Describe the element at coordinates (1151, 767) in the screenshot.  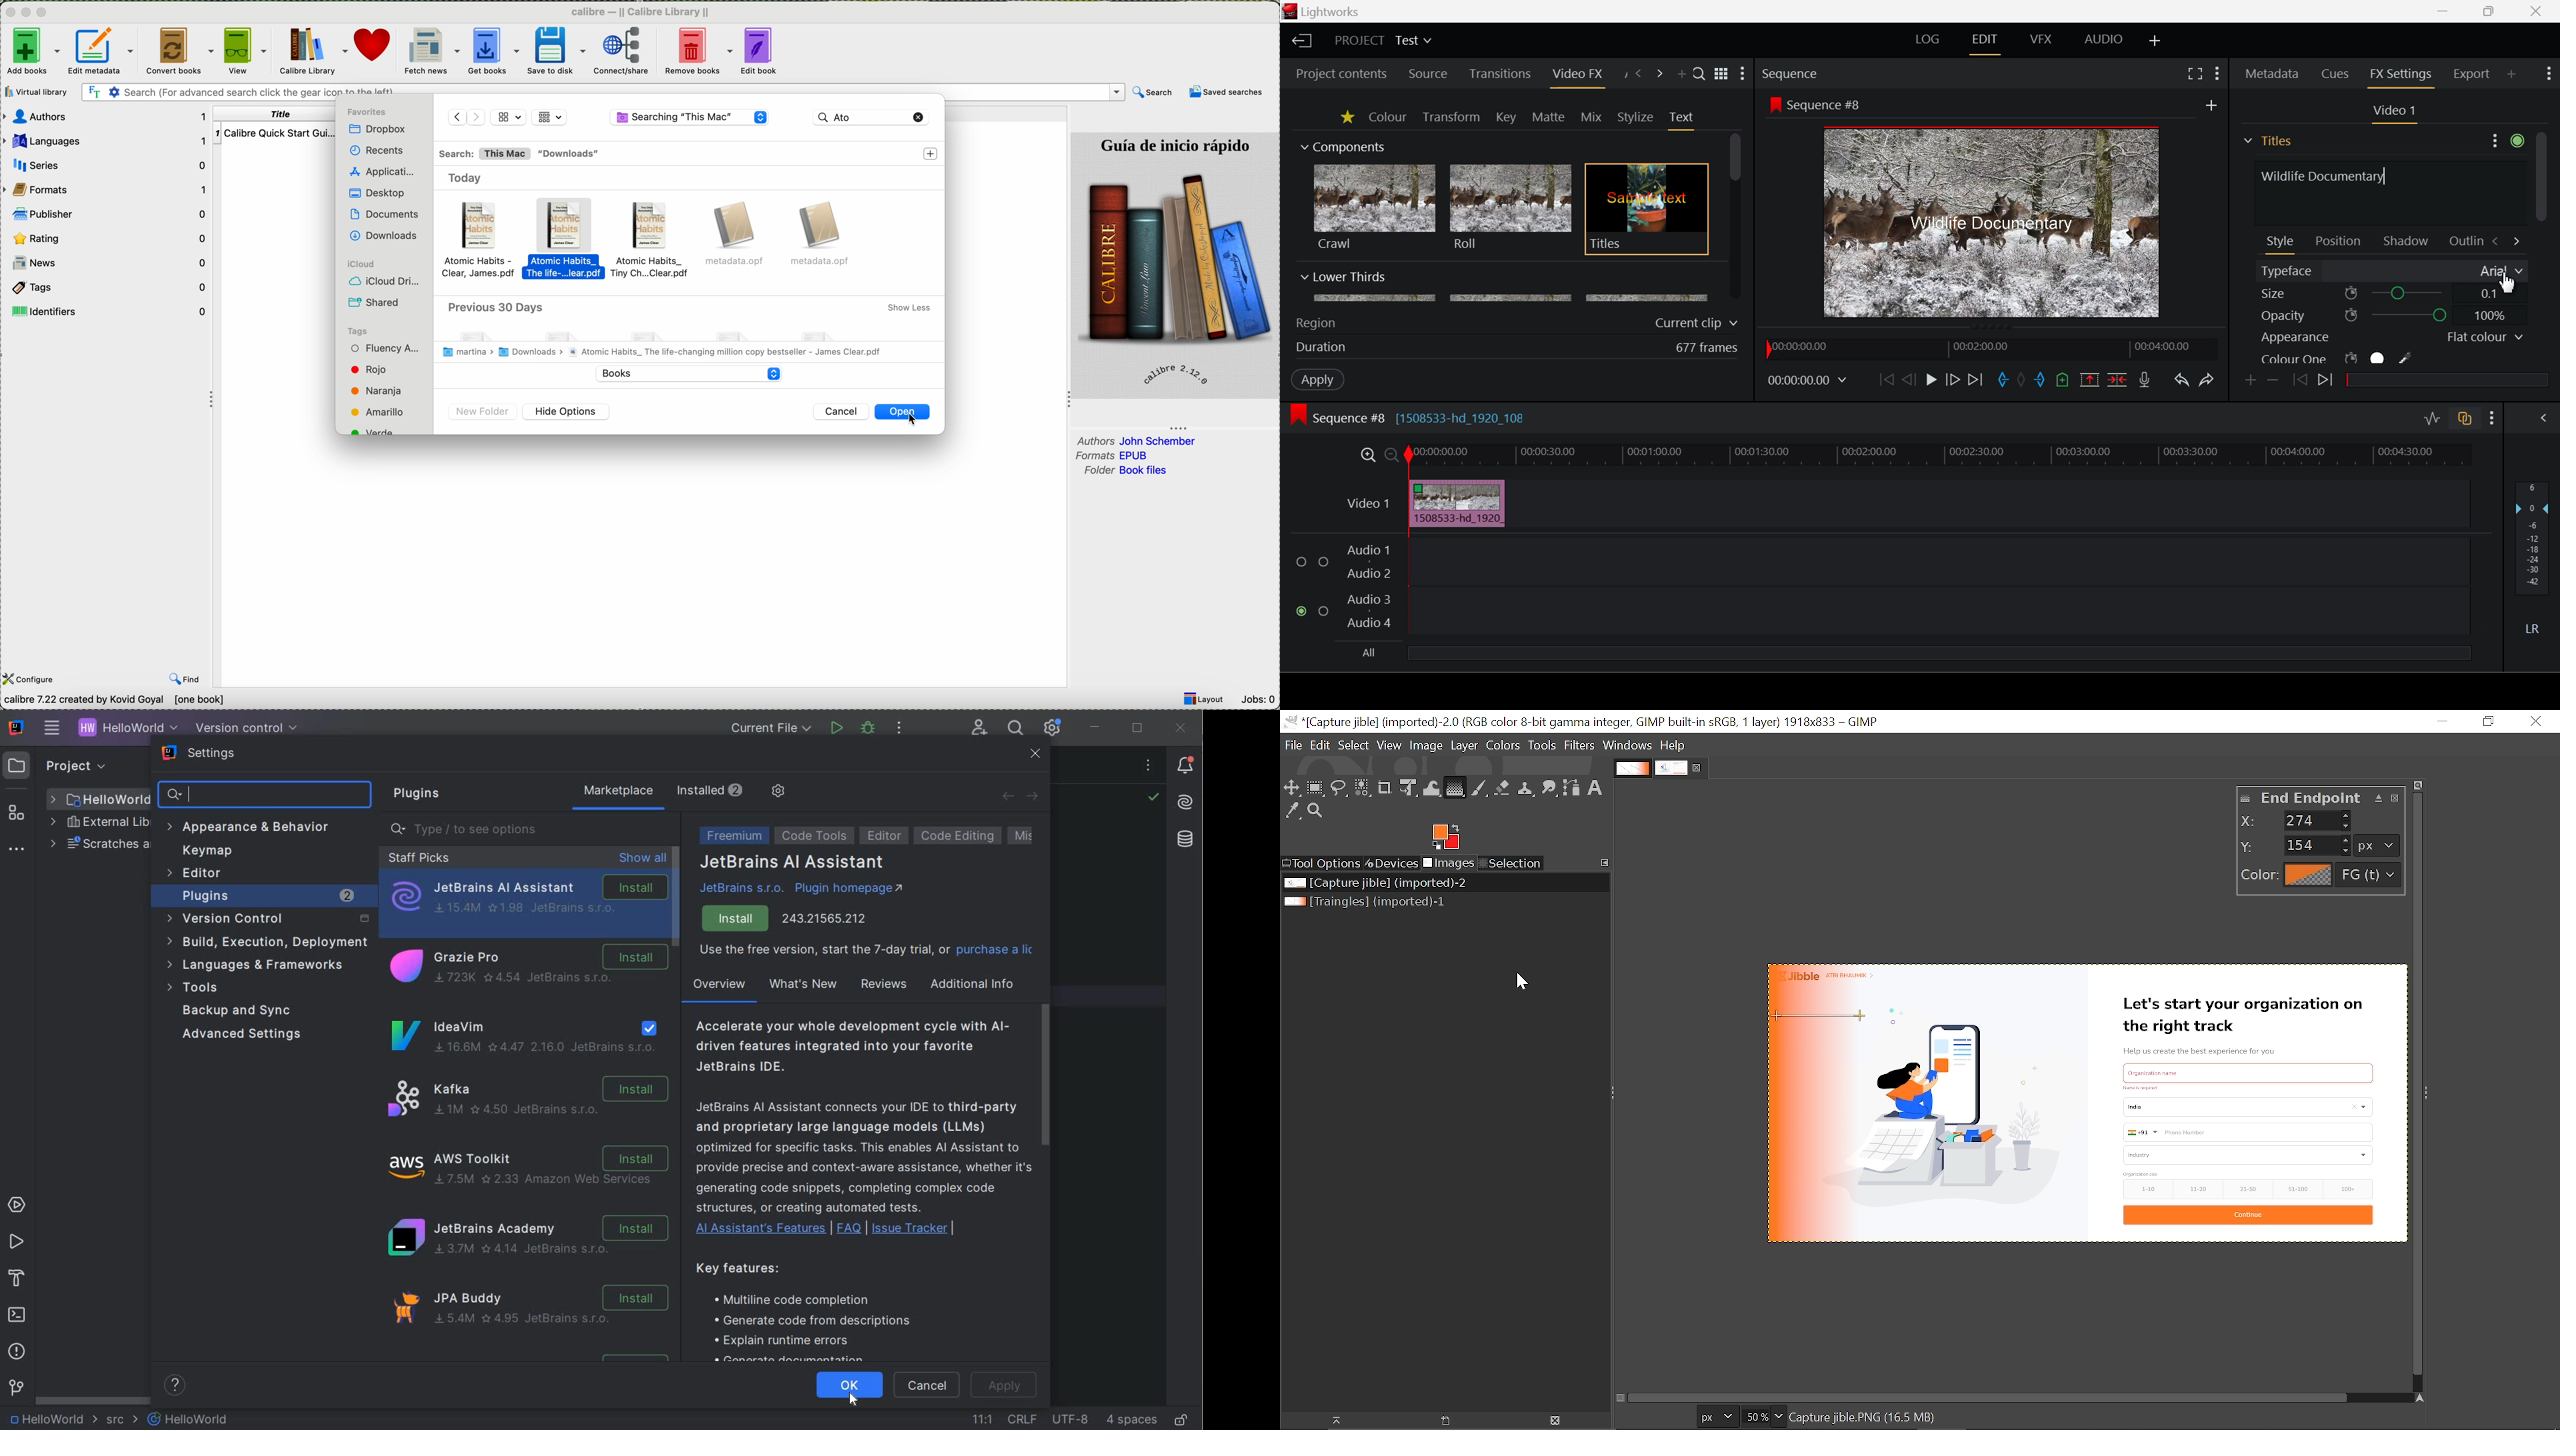
I see `RECENT FILES, TAB ACTIONS, AND MORE` at that location.